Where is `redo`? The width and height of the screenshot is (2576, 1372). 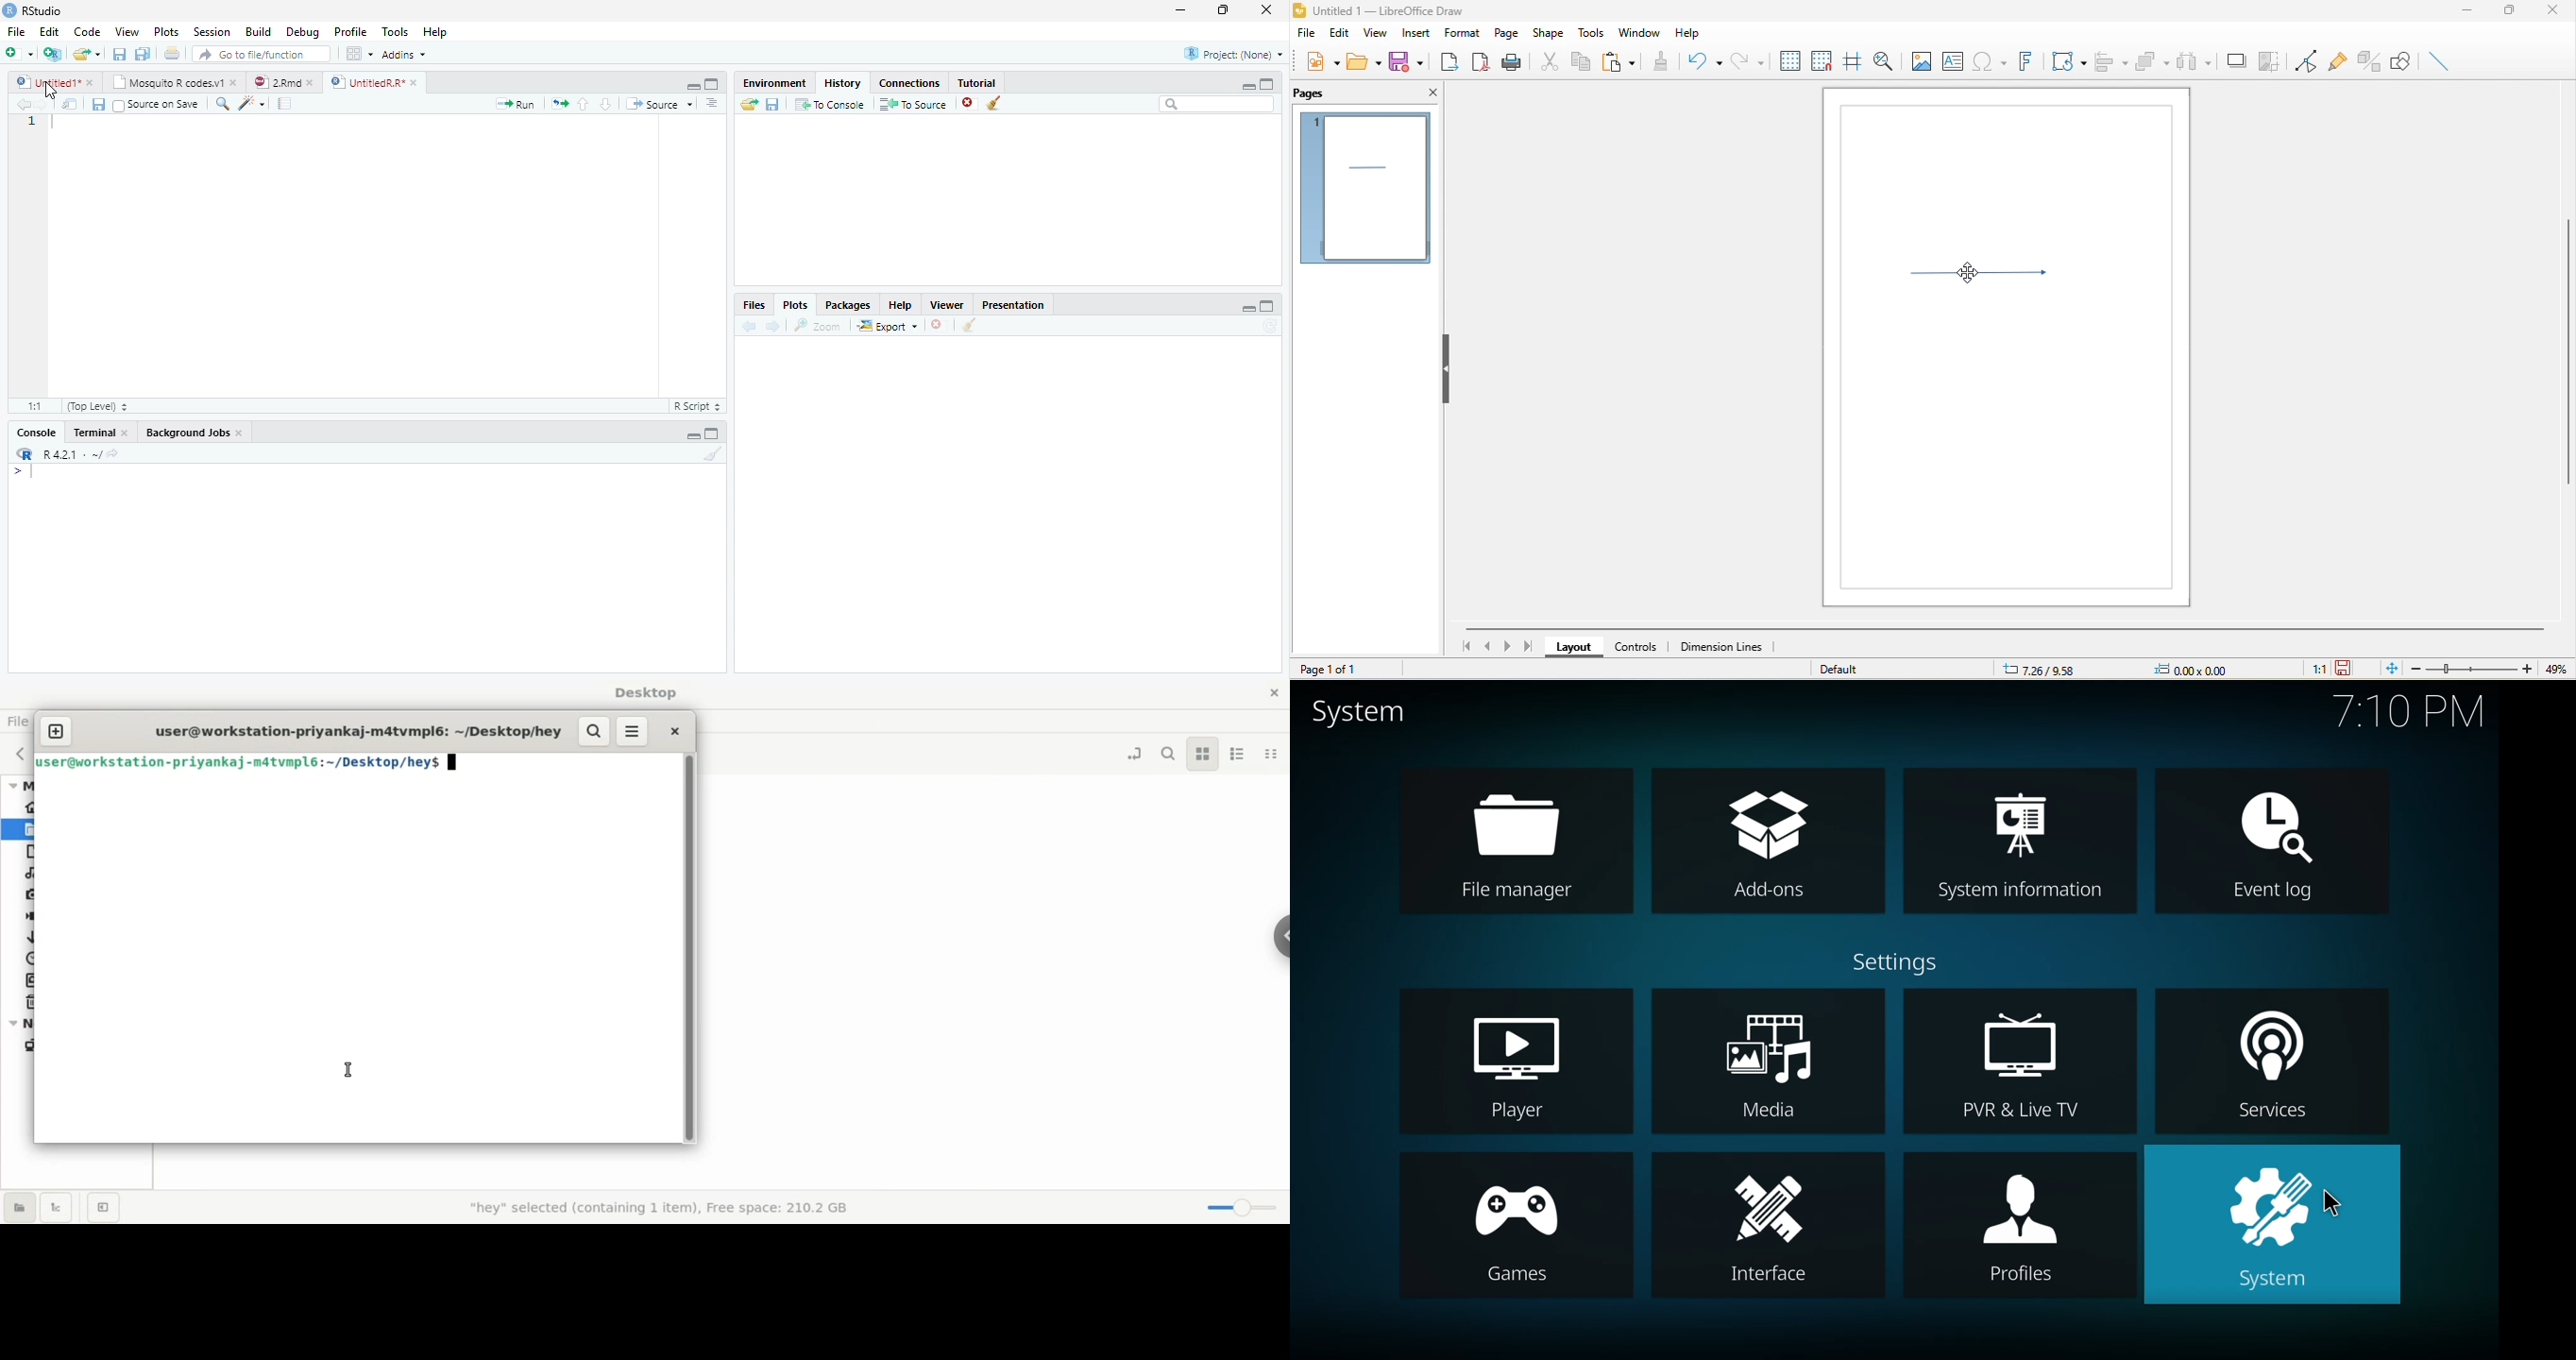 redo is located at coordinates (1748, 59).